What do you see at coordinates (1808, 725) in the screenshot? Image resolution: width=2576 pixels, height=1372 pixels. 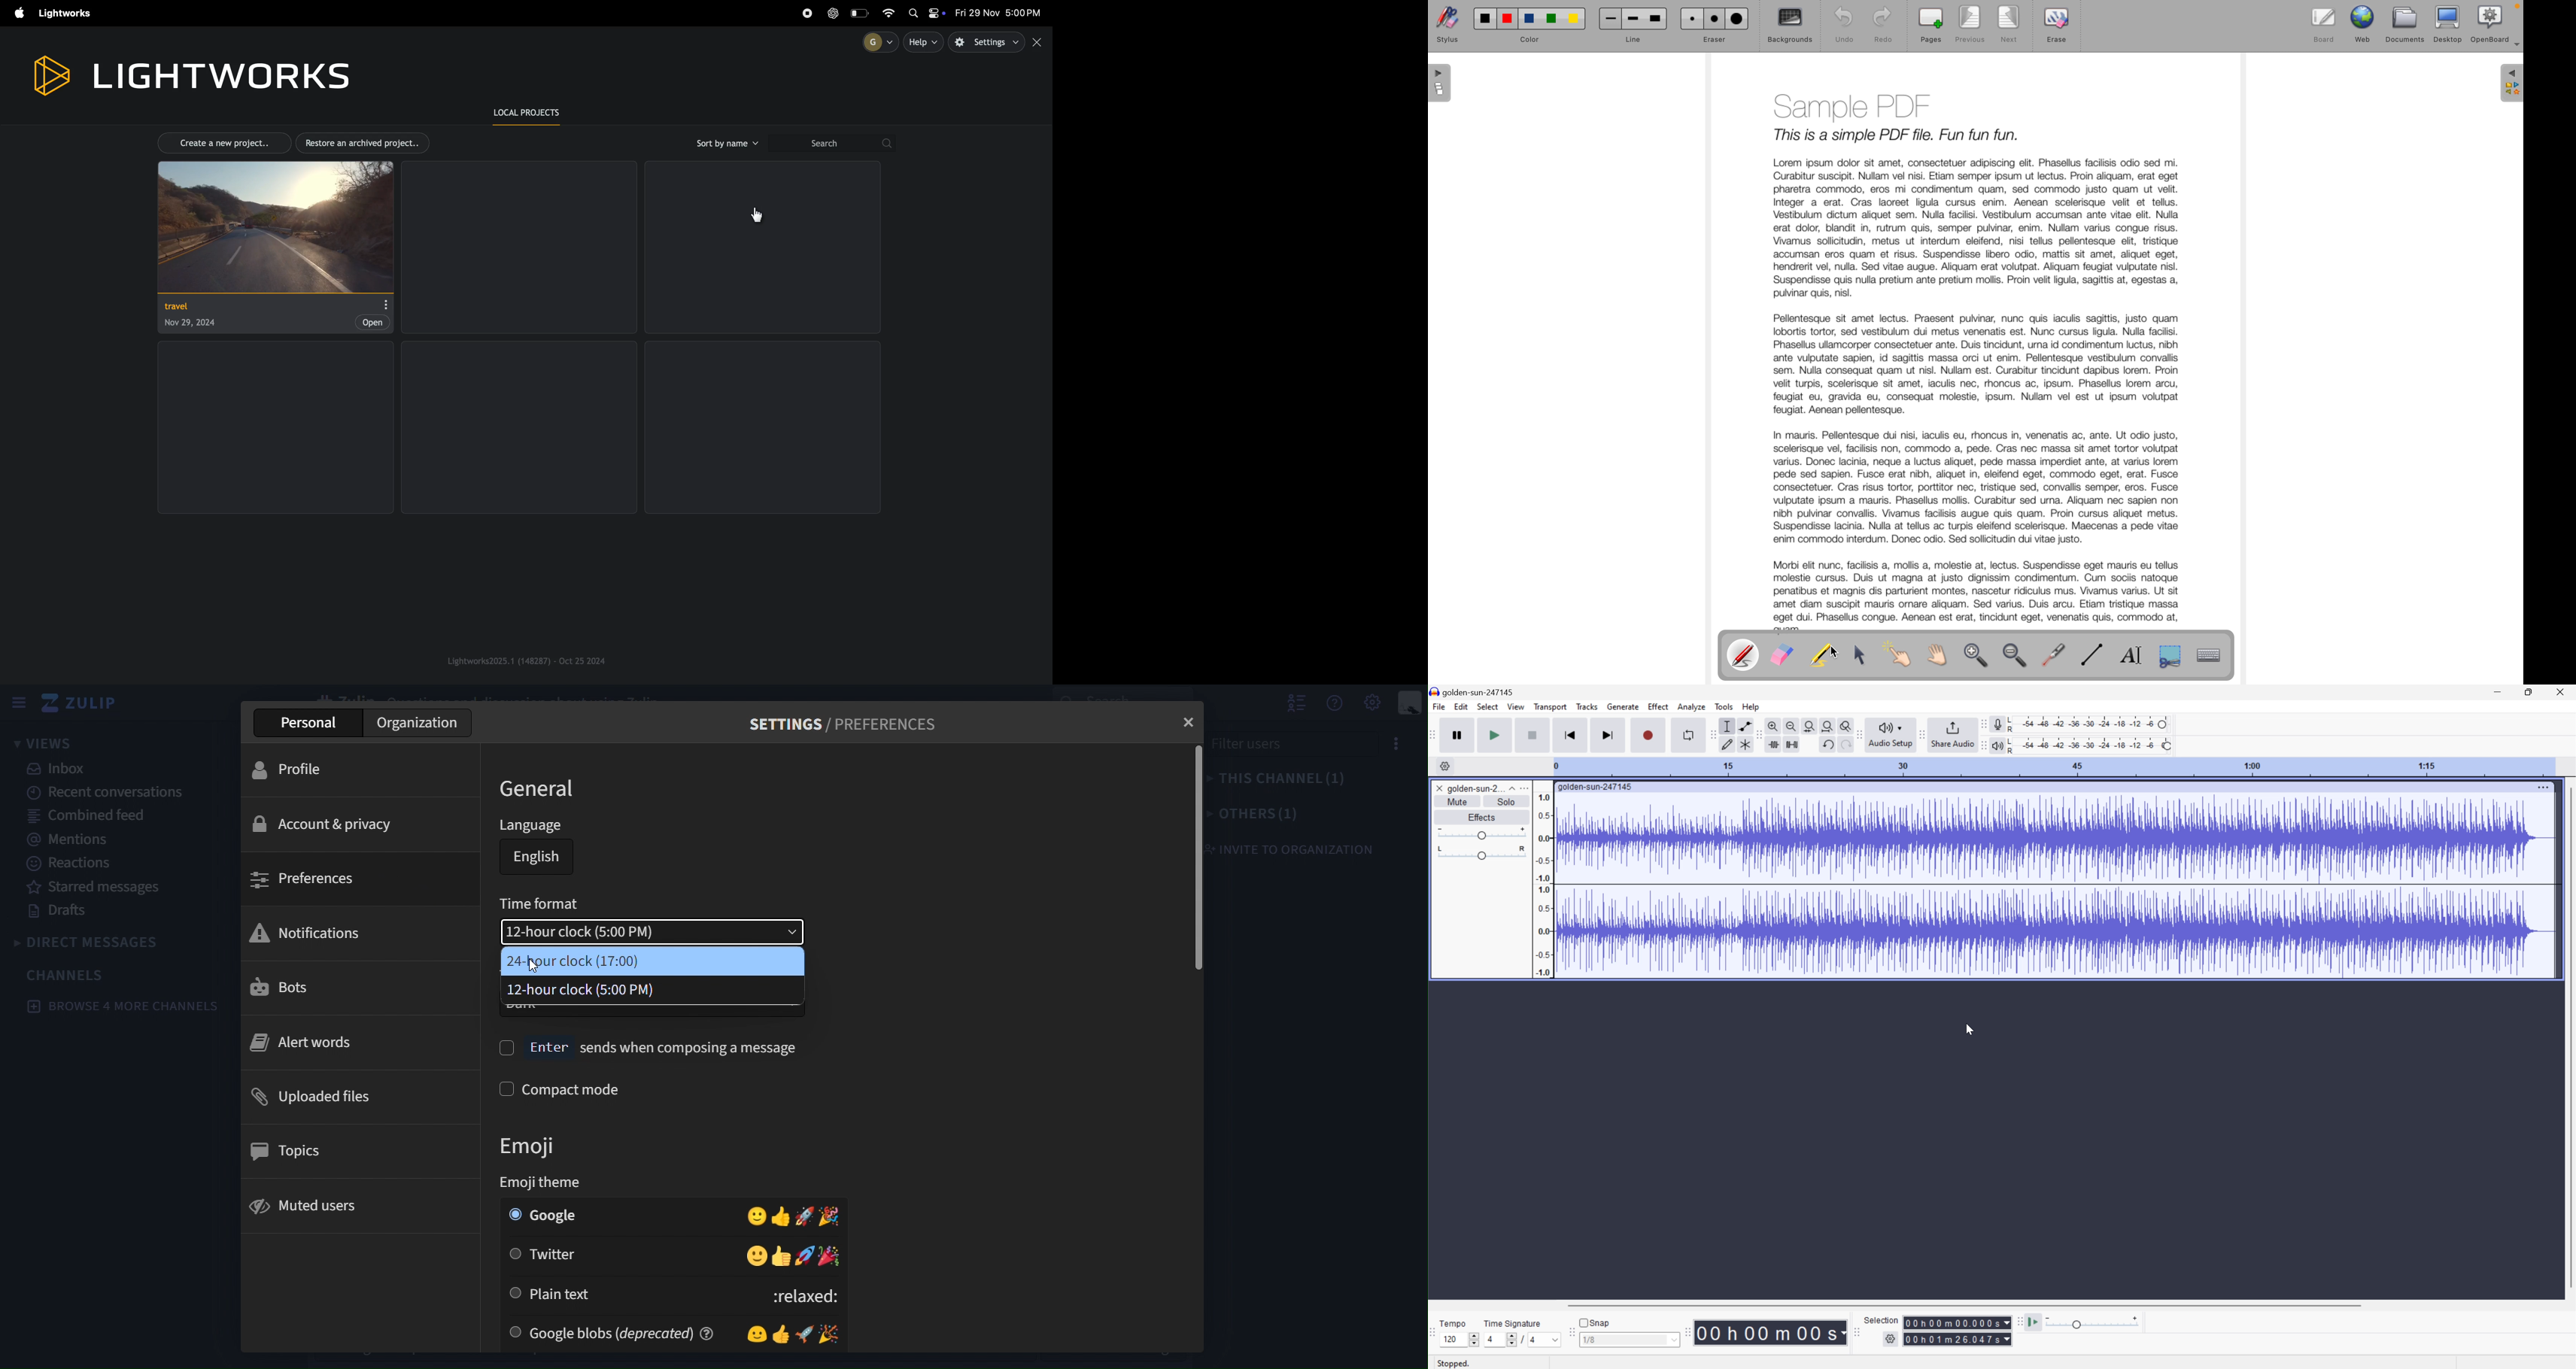 I see `Fit selection to width` at bounding box center [1808, 725].